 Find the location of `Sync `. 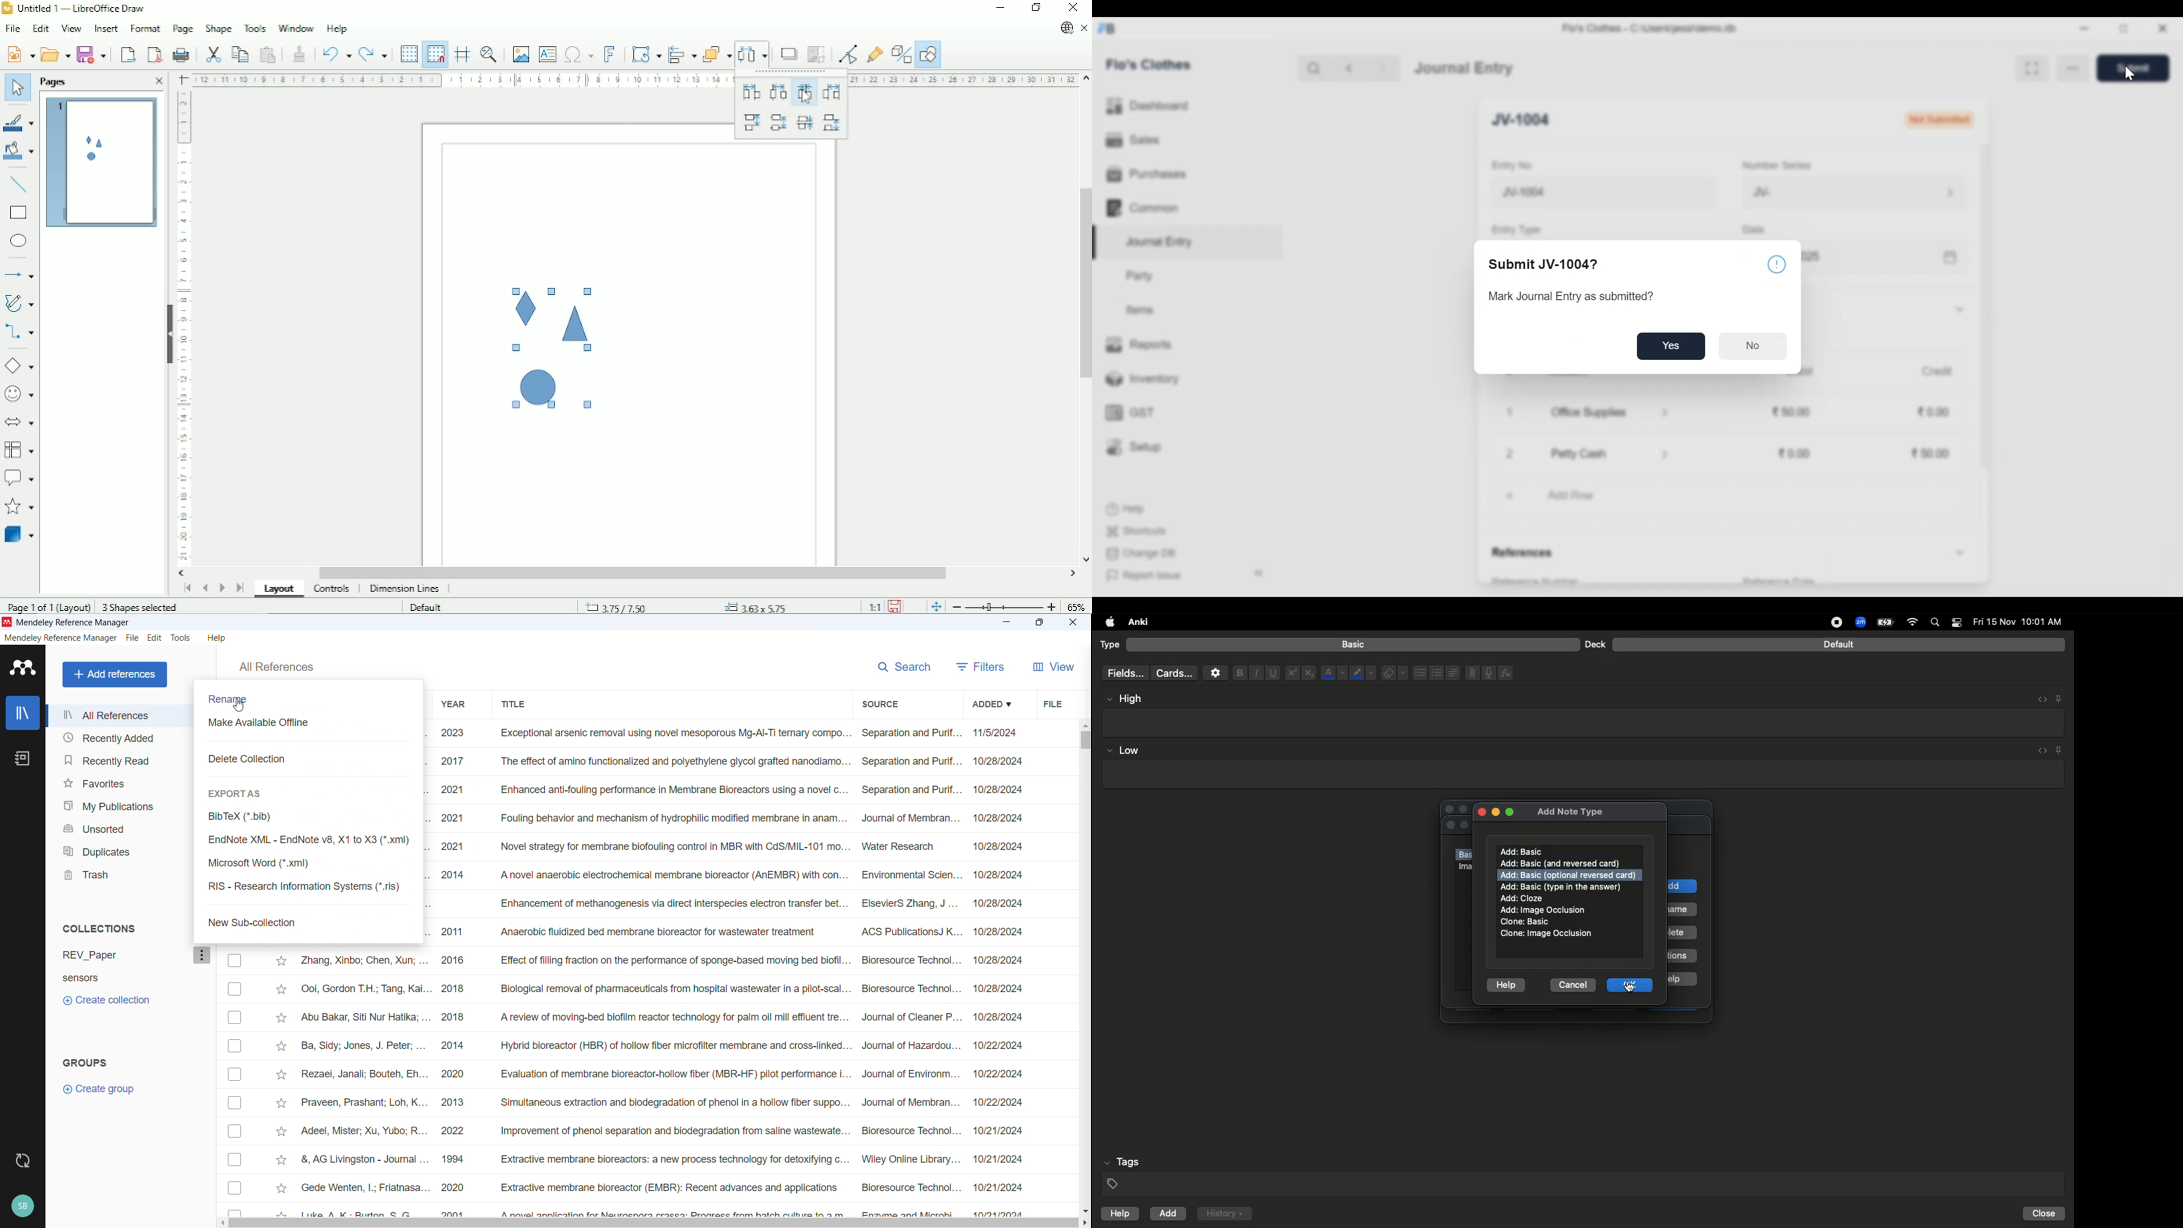

Sync  is located at coordinates (23, 1161).